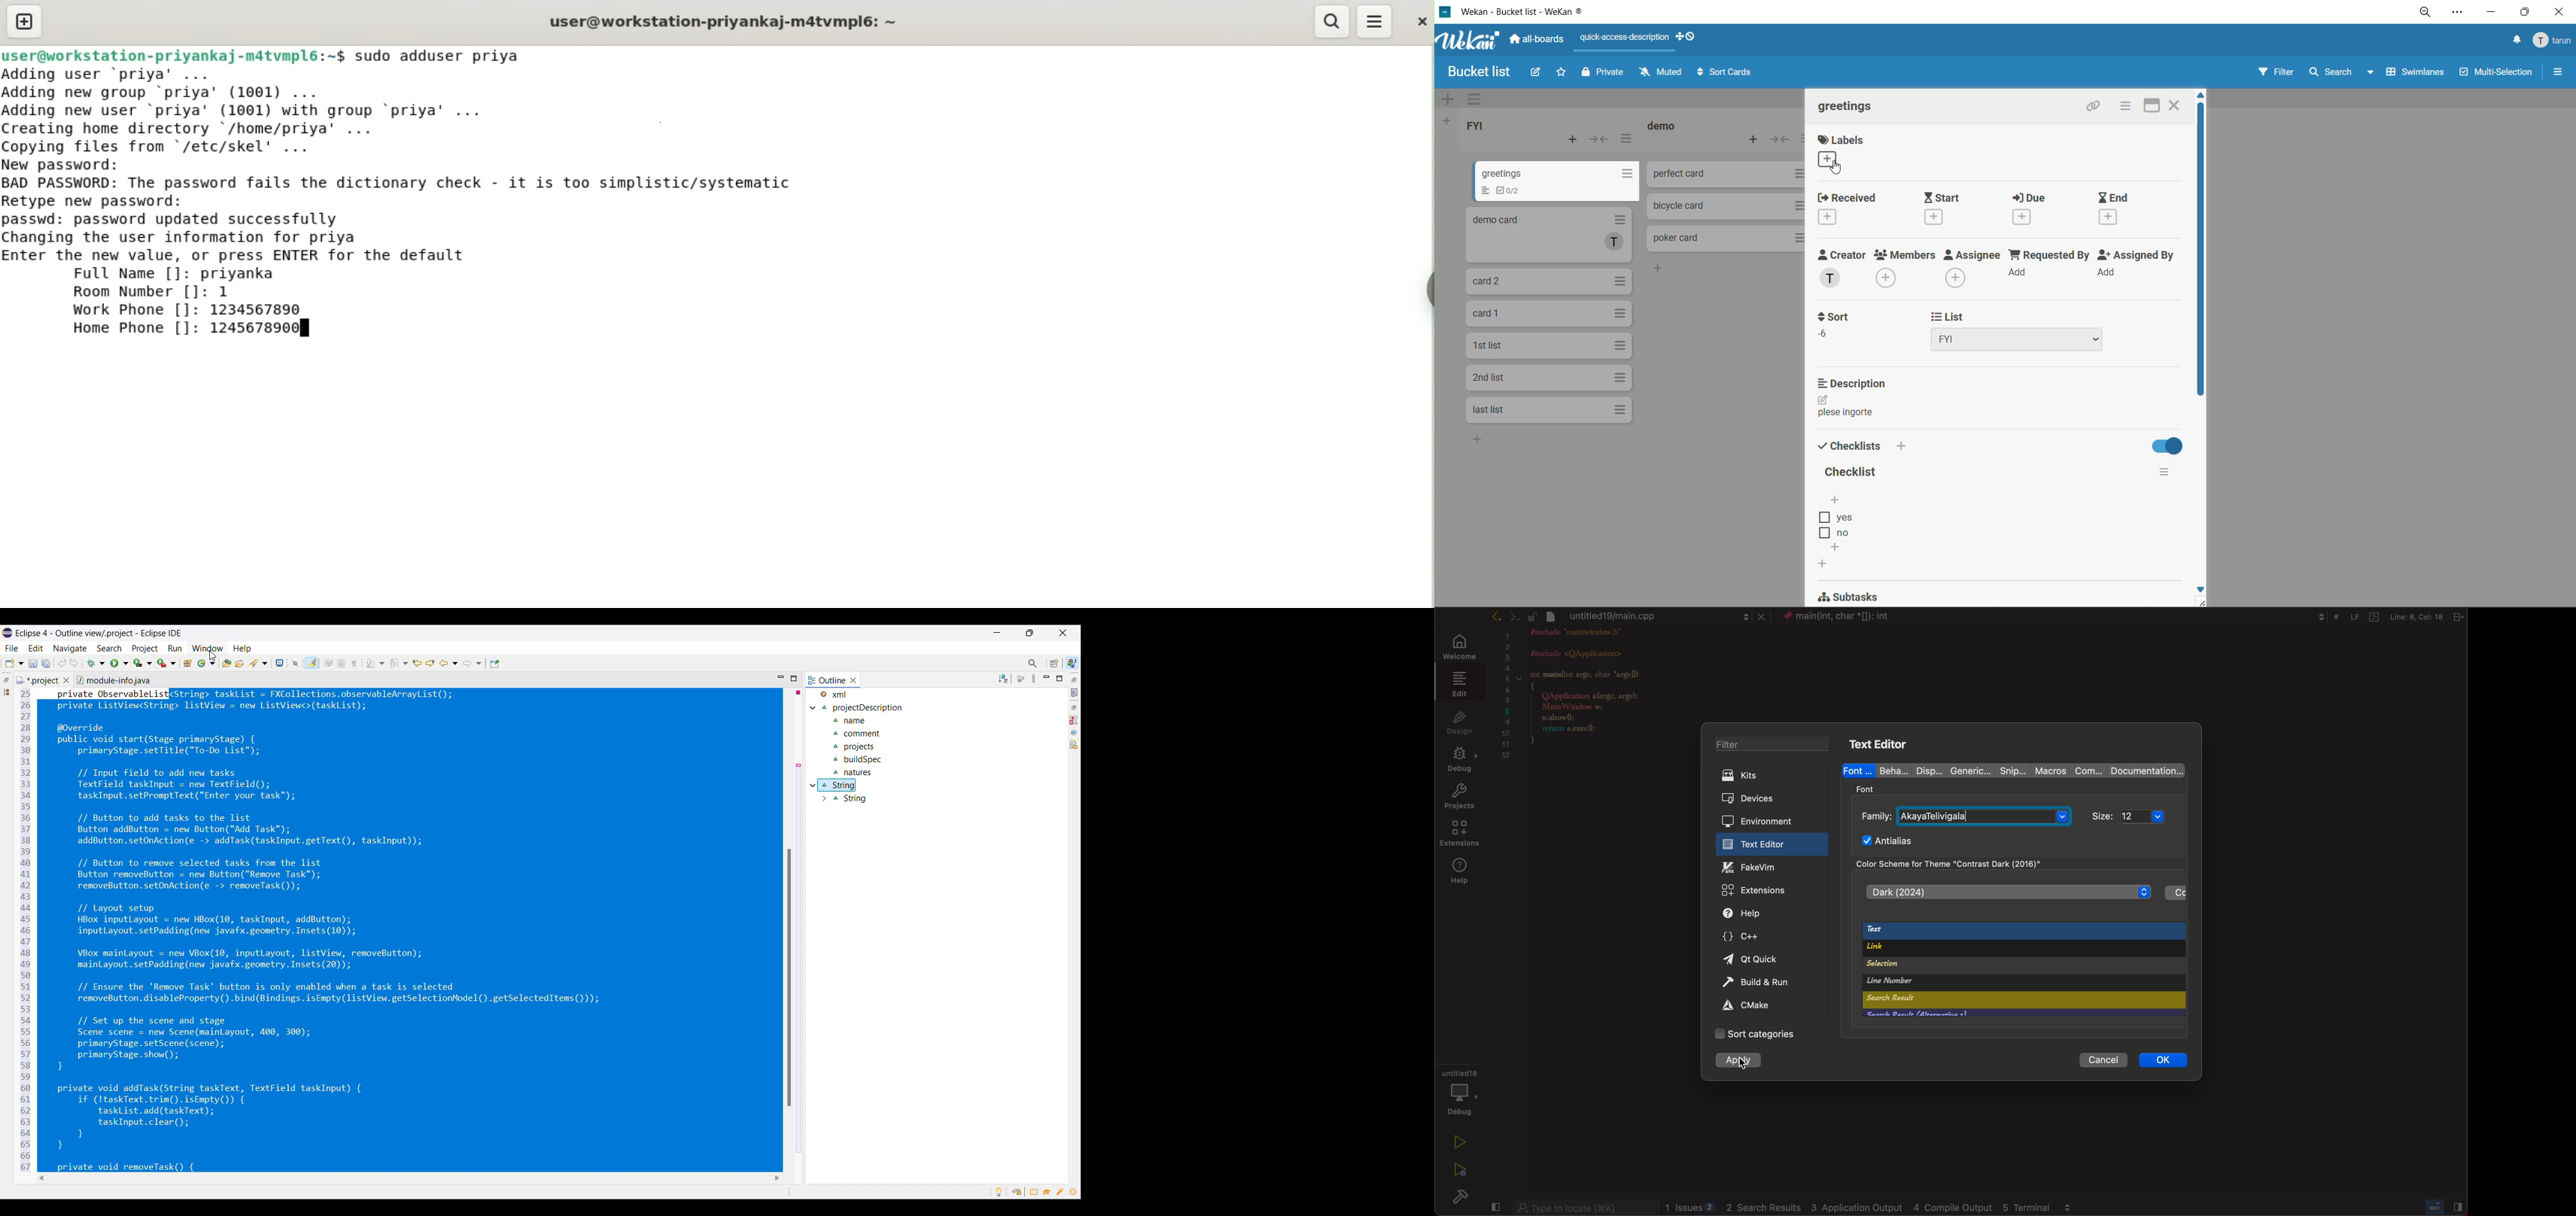 This screenshot has height=1232, width=2576. What do you see at coordinates (1774, 744) in the screenshot?
I see `filter` at bounding box center [1774, 744].